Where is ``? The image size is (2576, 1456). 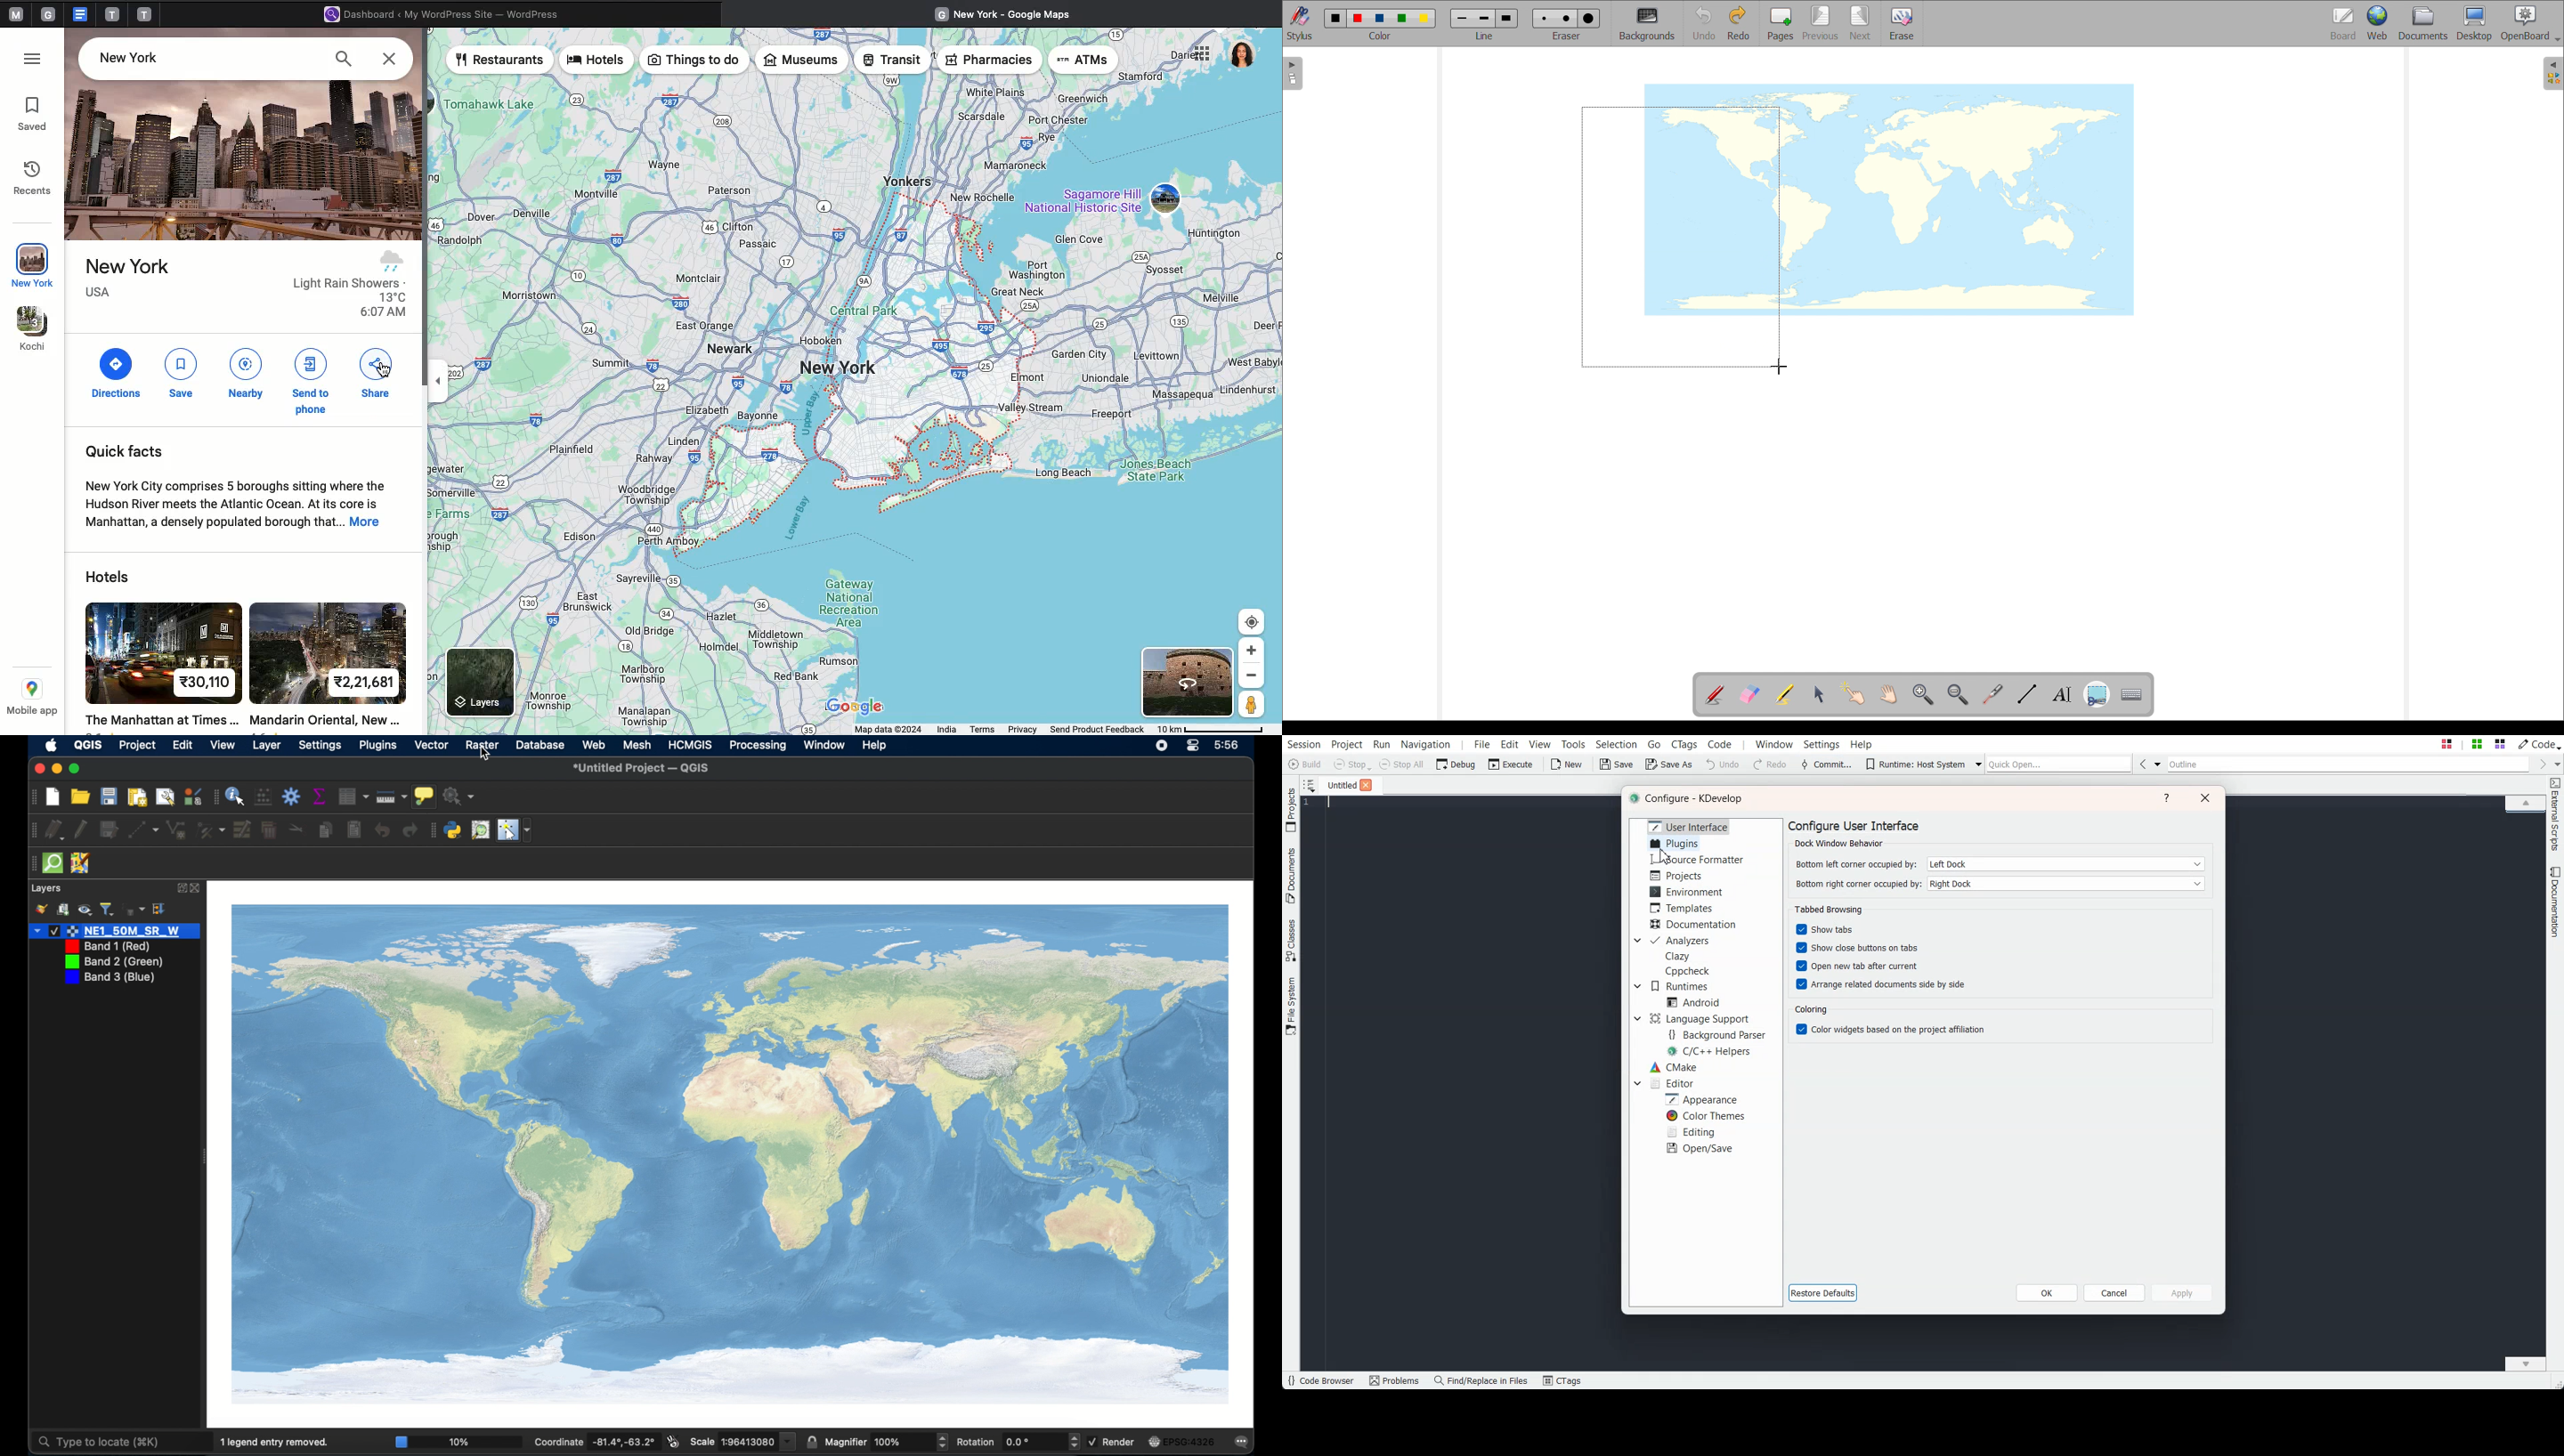  is located at coordinates (354, 796).